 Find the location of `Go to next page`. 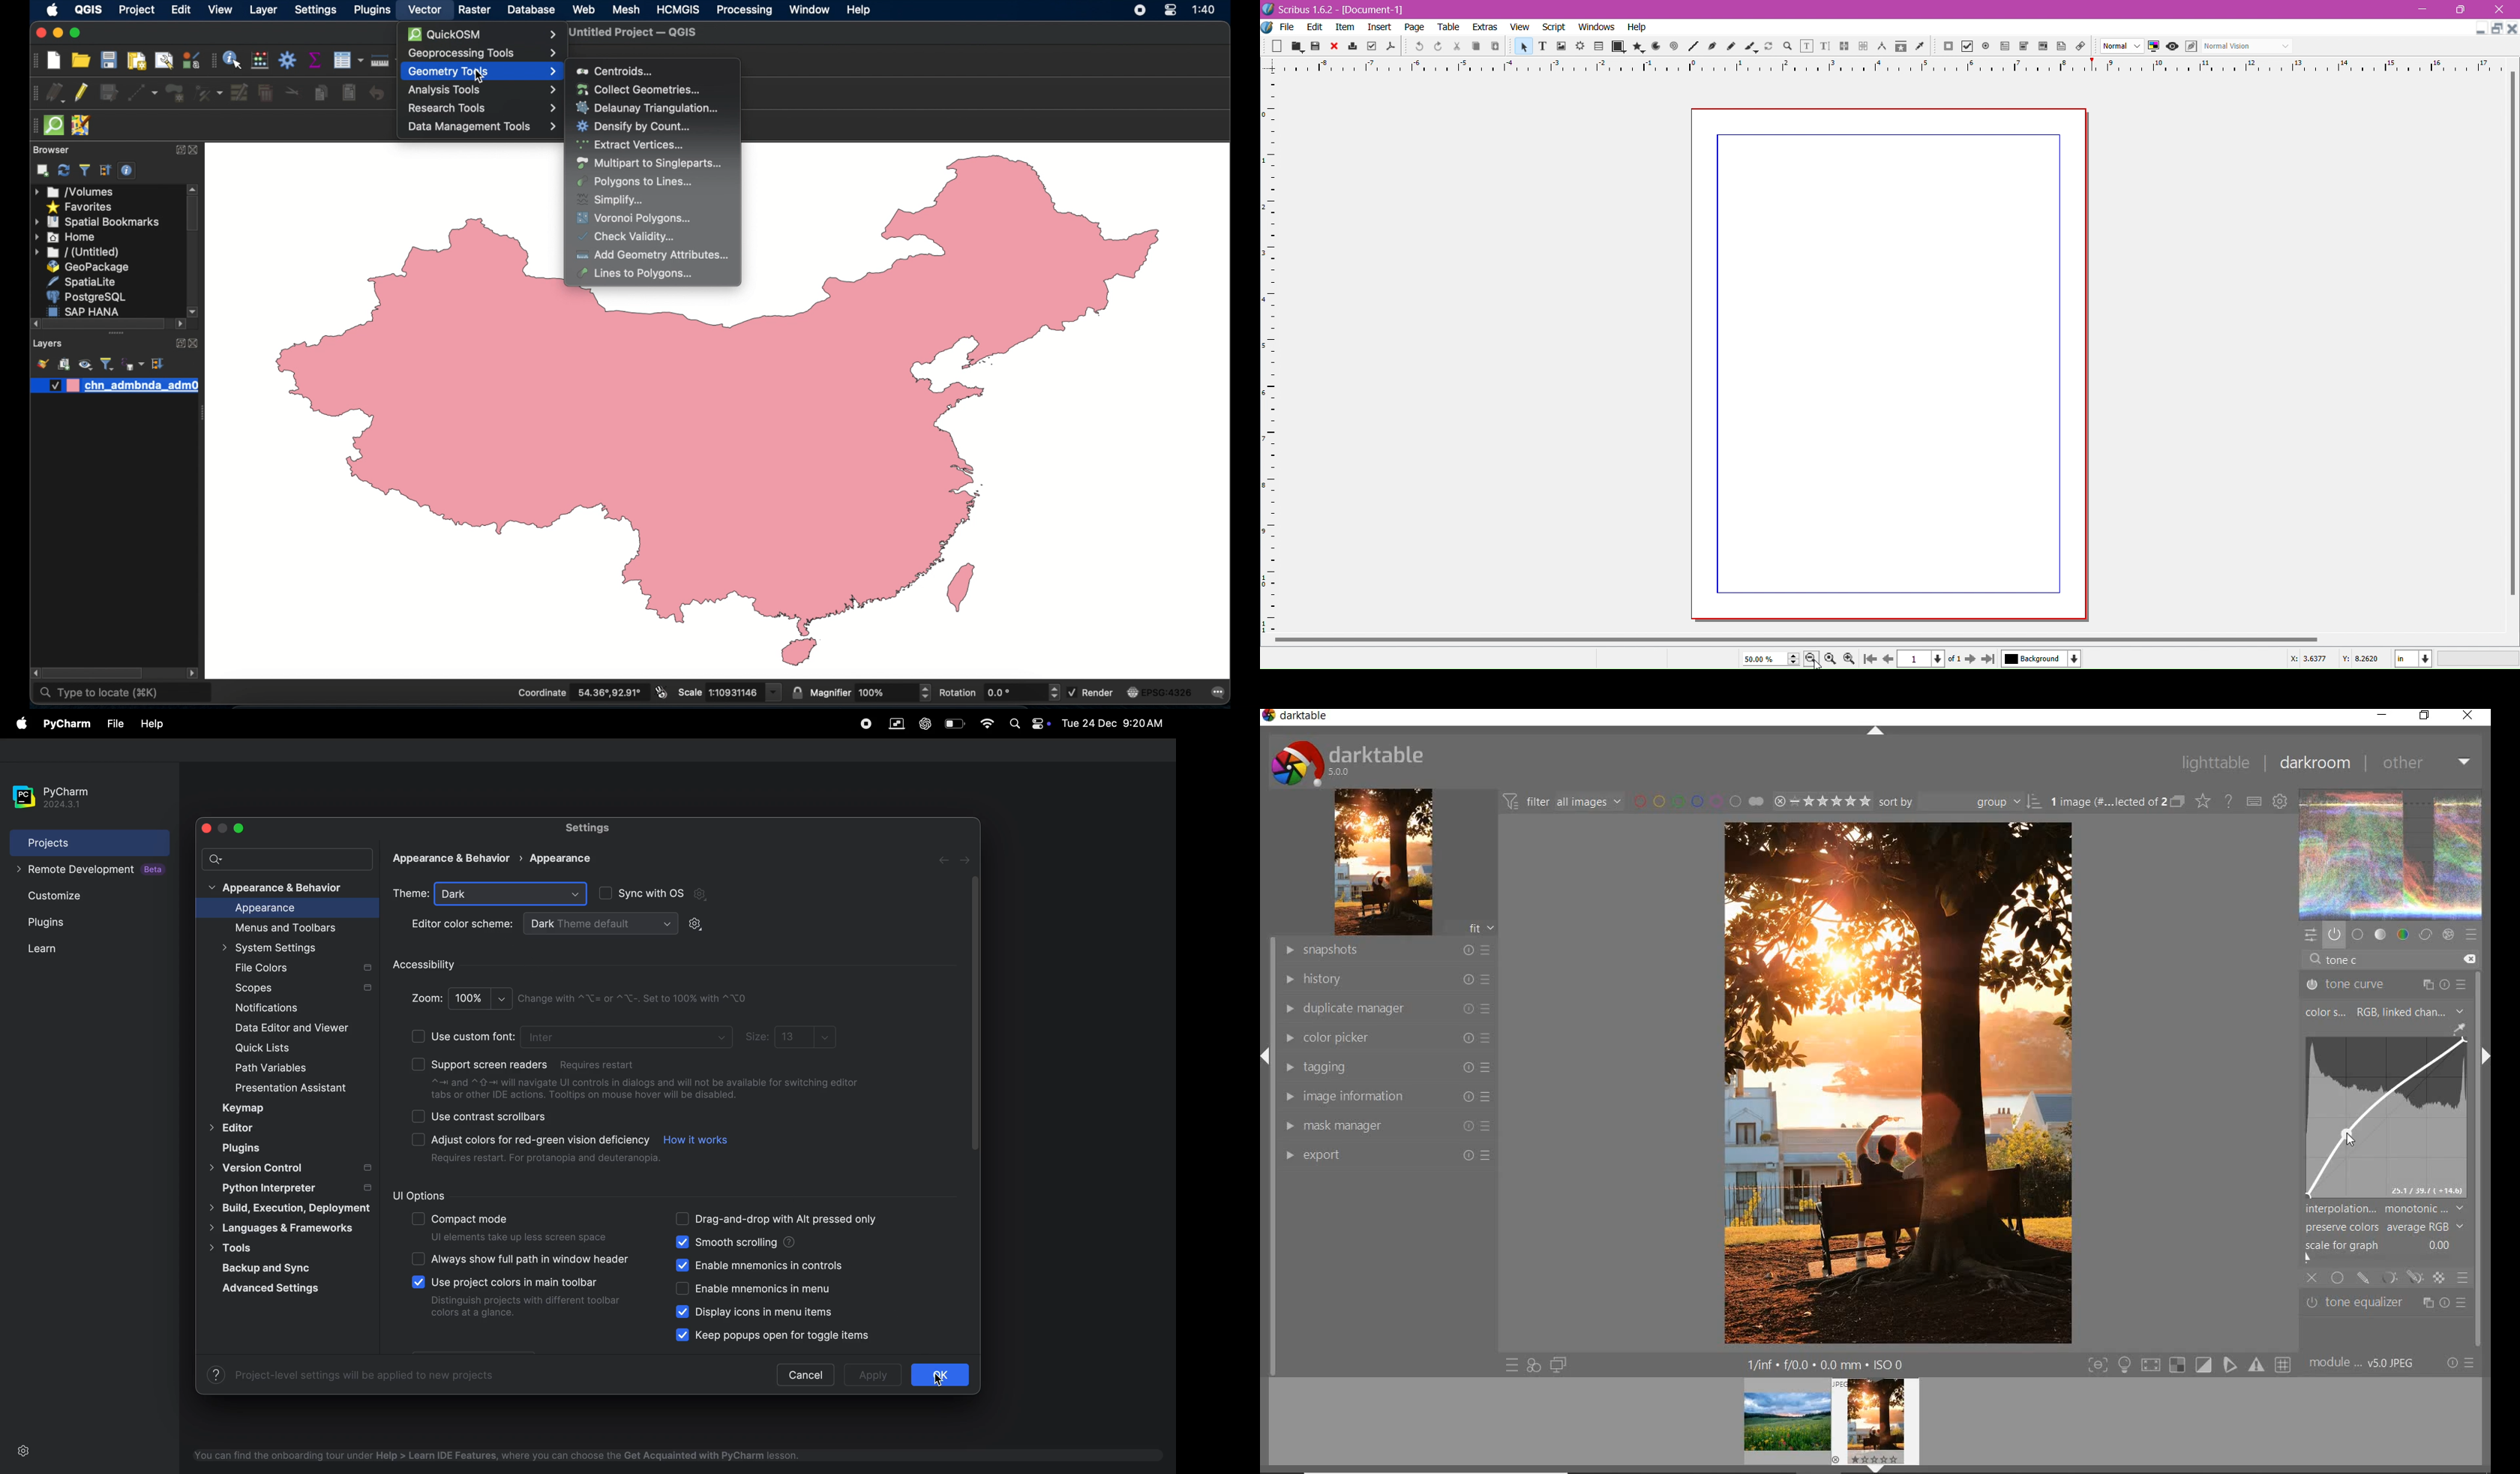

Go to next page is located at coordinates (1971, 660).